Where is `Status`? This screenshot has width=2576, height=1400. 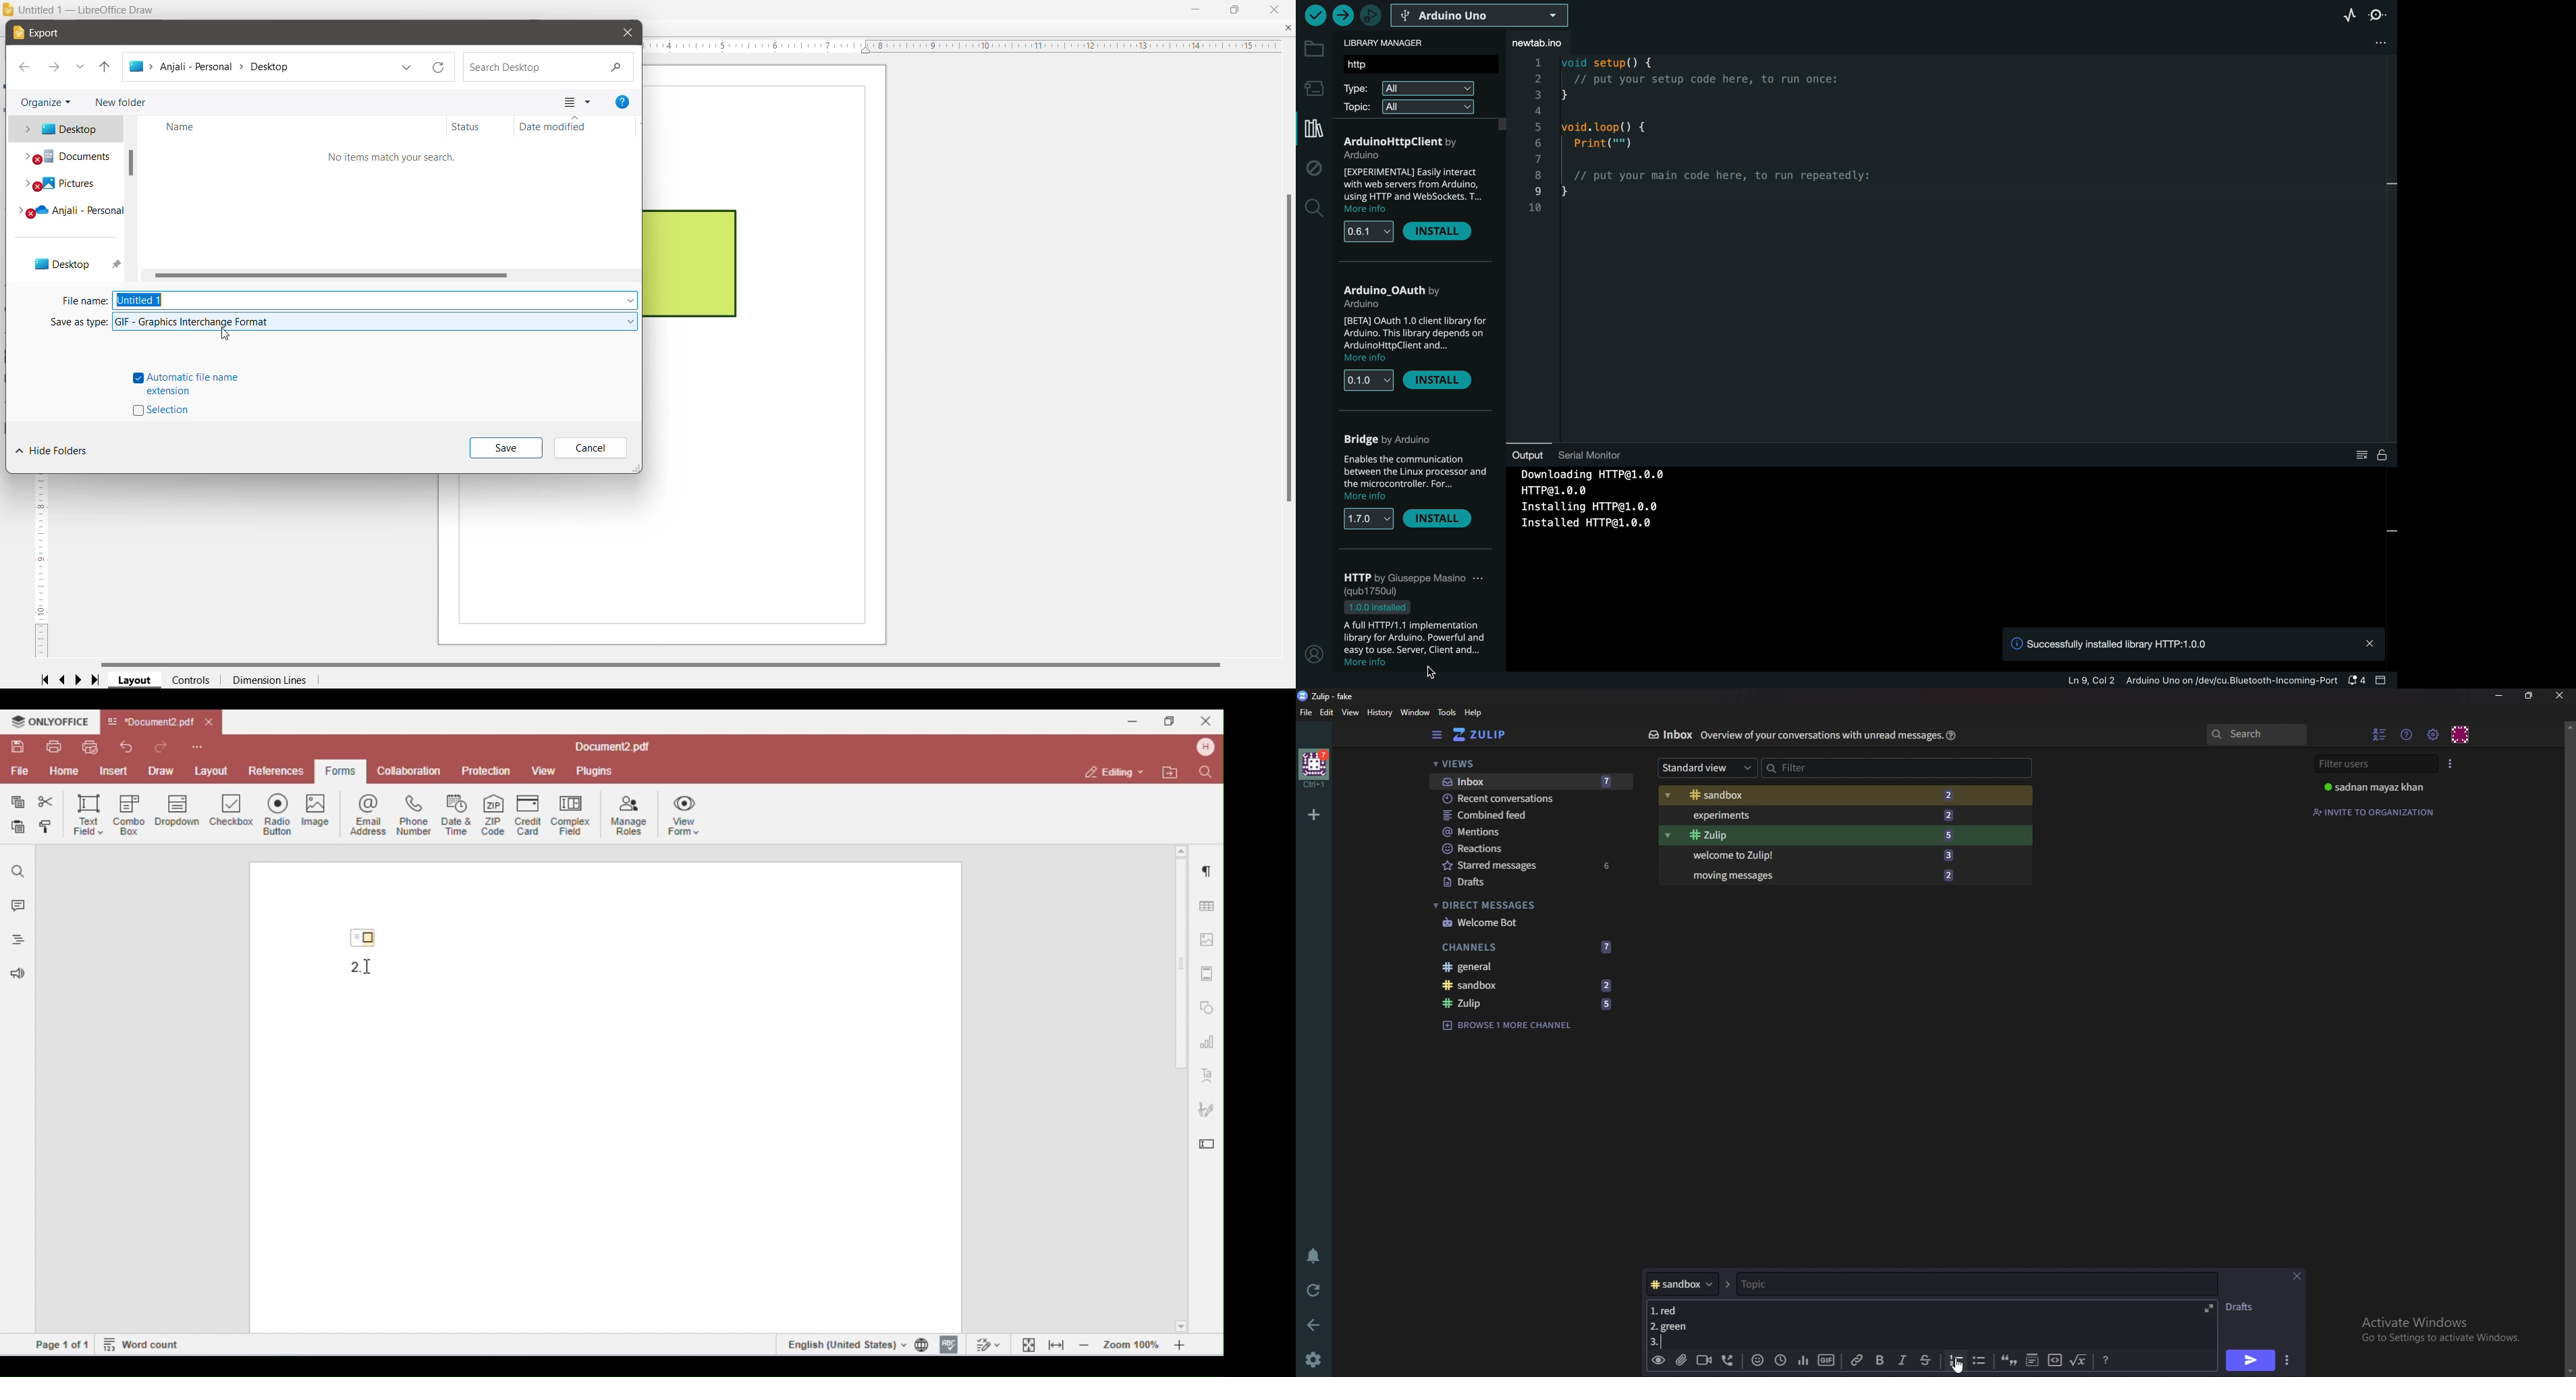 Status is located at coordinates (480, 126).